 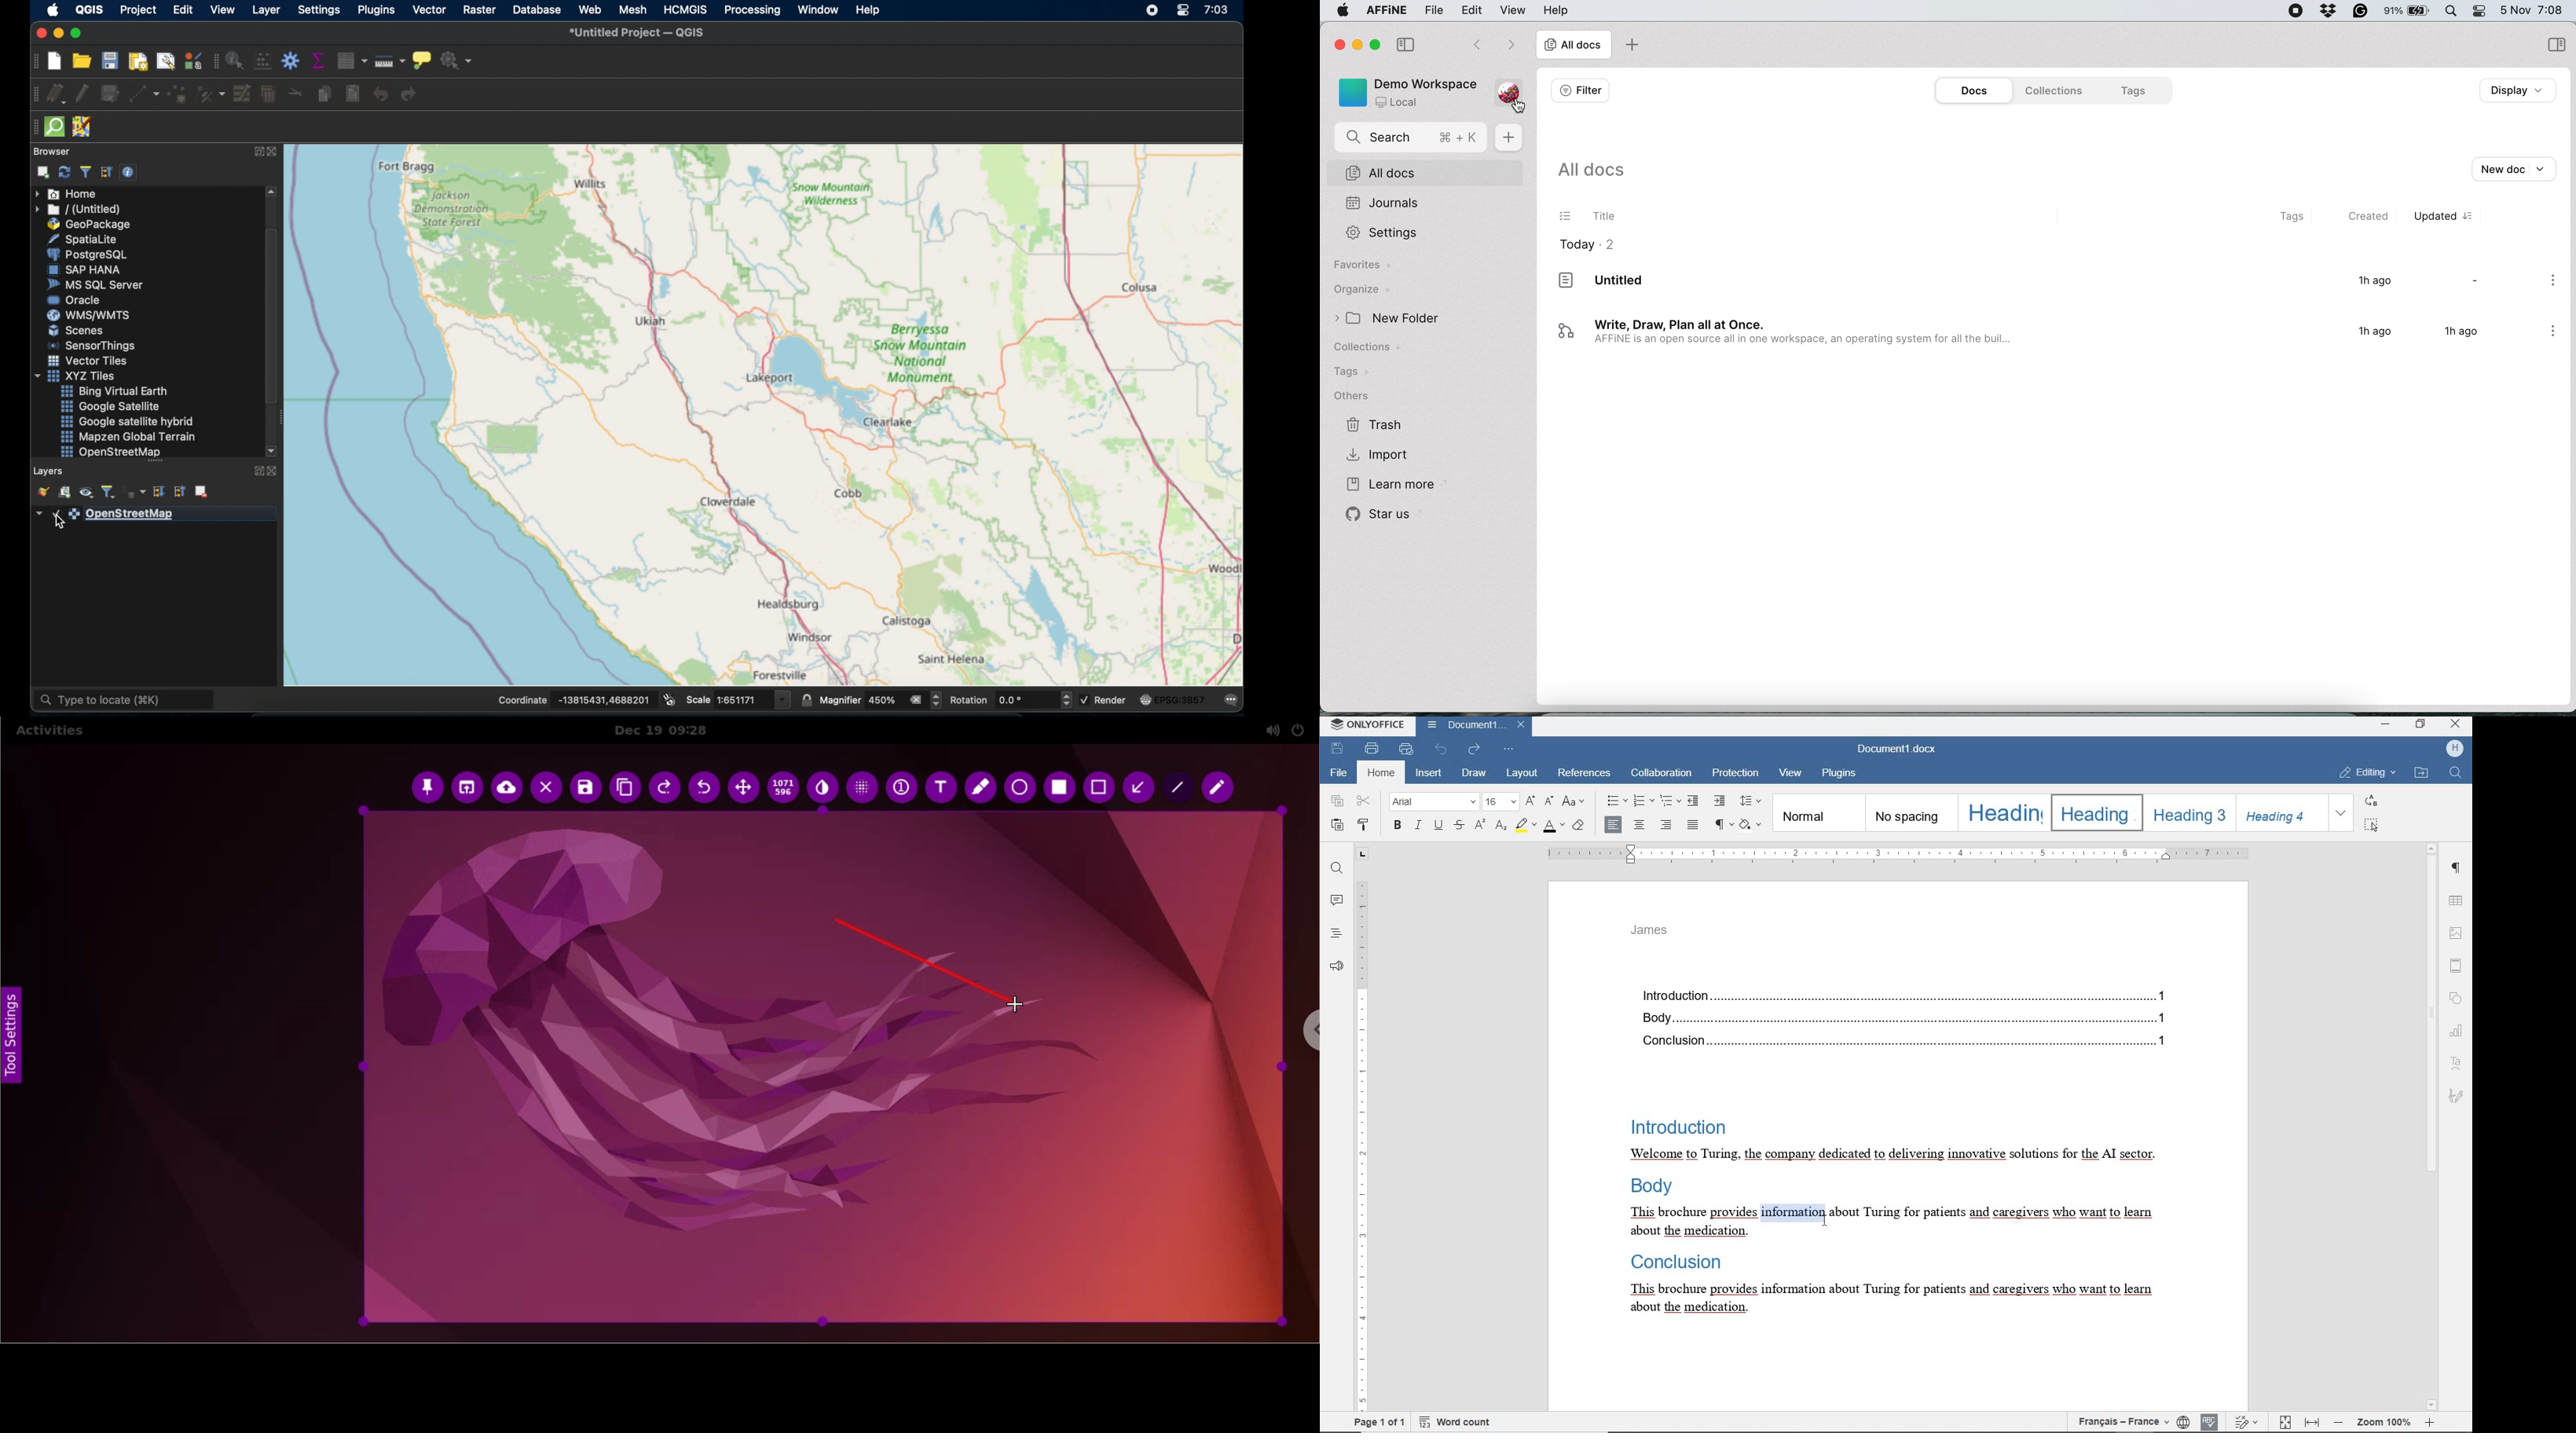 I want to click on Conclusion, so click(x=1673, y=1263).